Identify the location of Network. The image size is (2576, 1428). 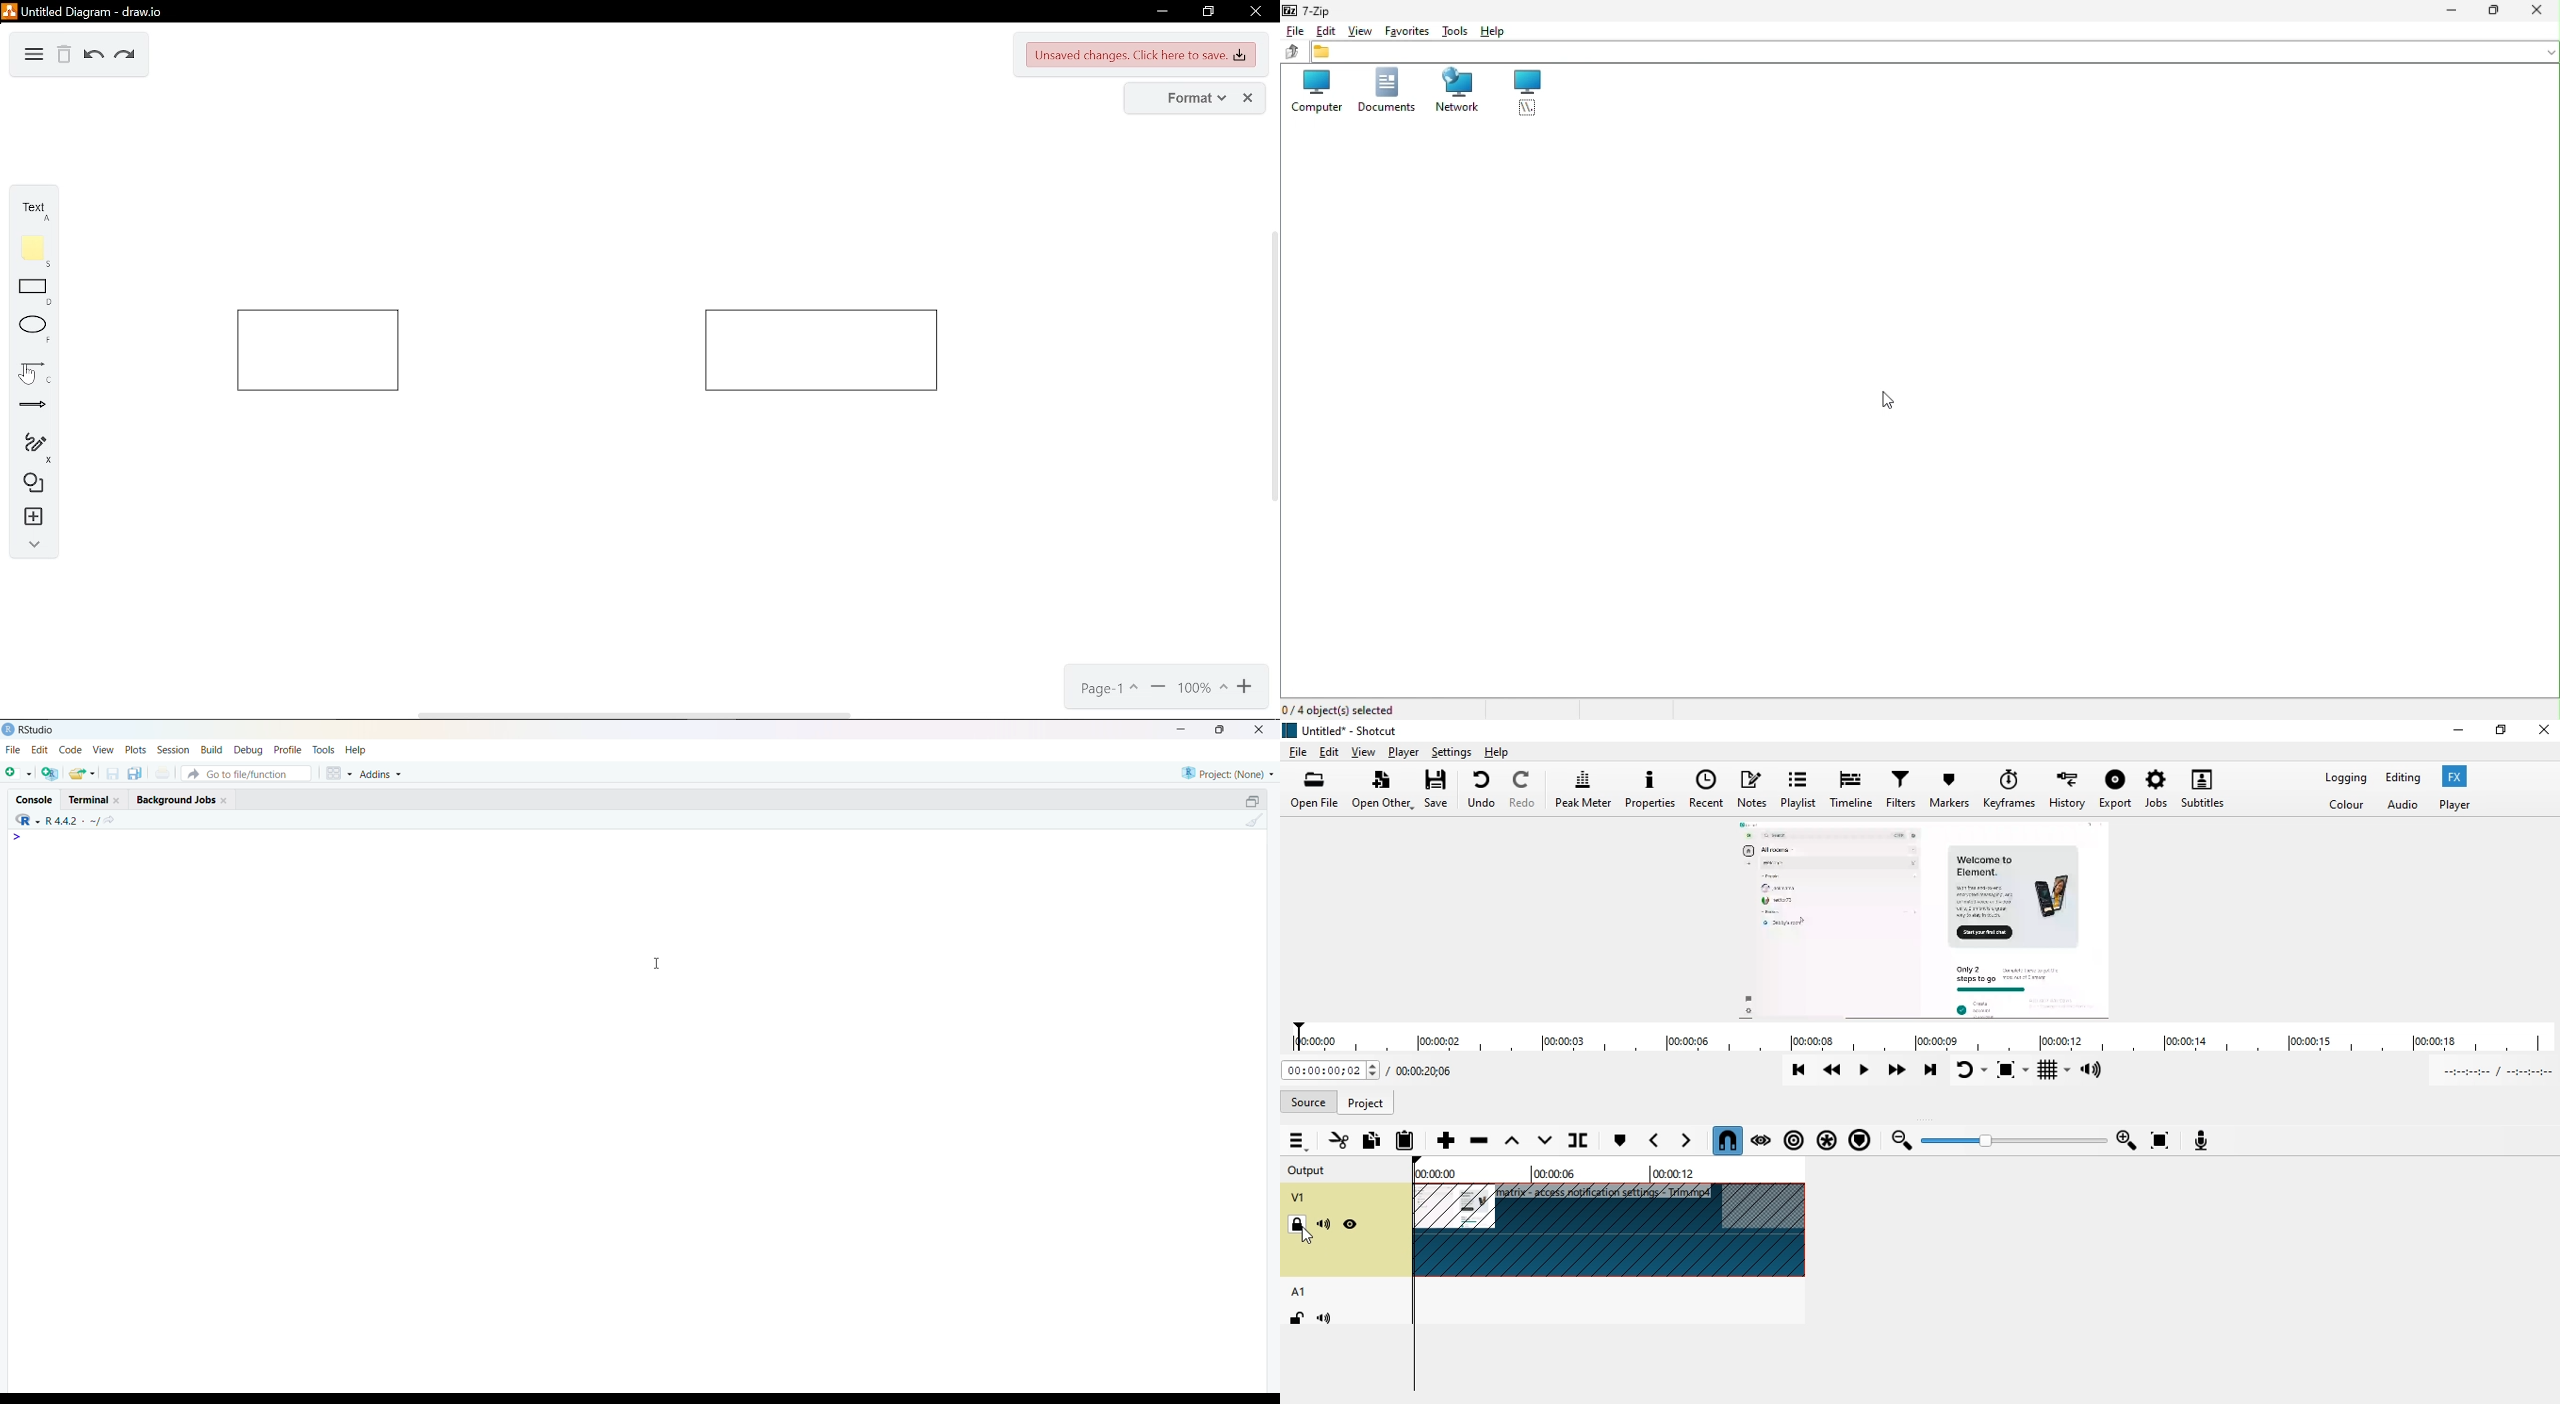
(1455, 94).